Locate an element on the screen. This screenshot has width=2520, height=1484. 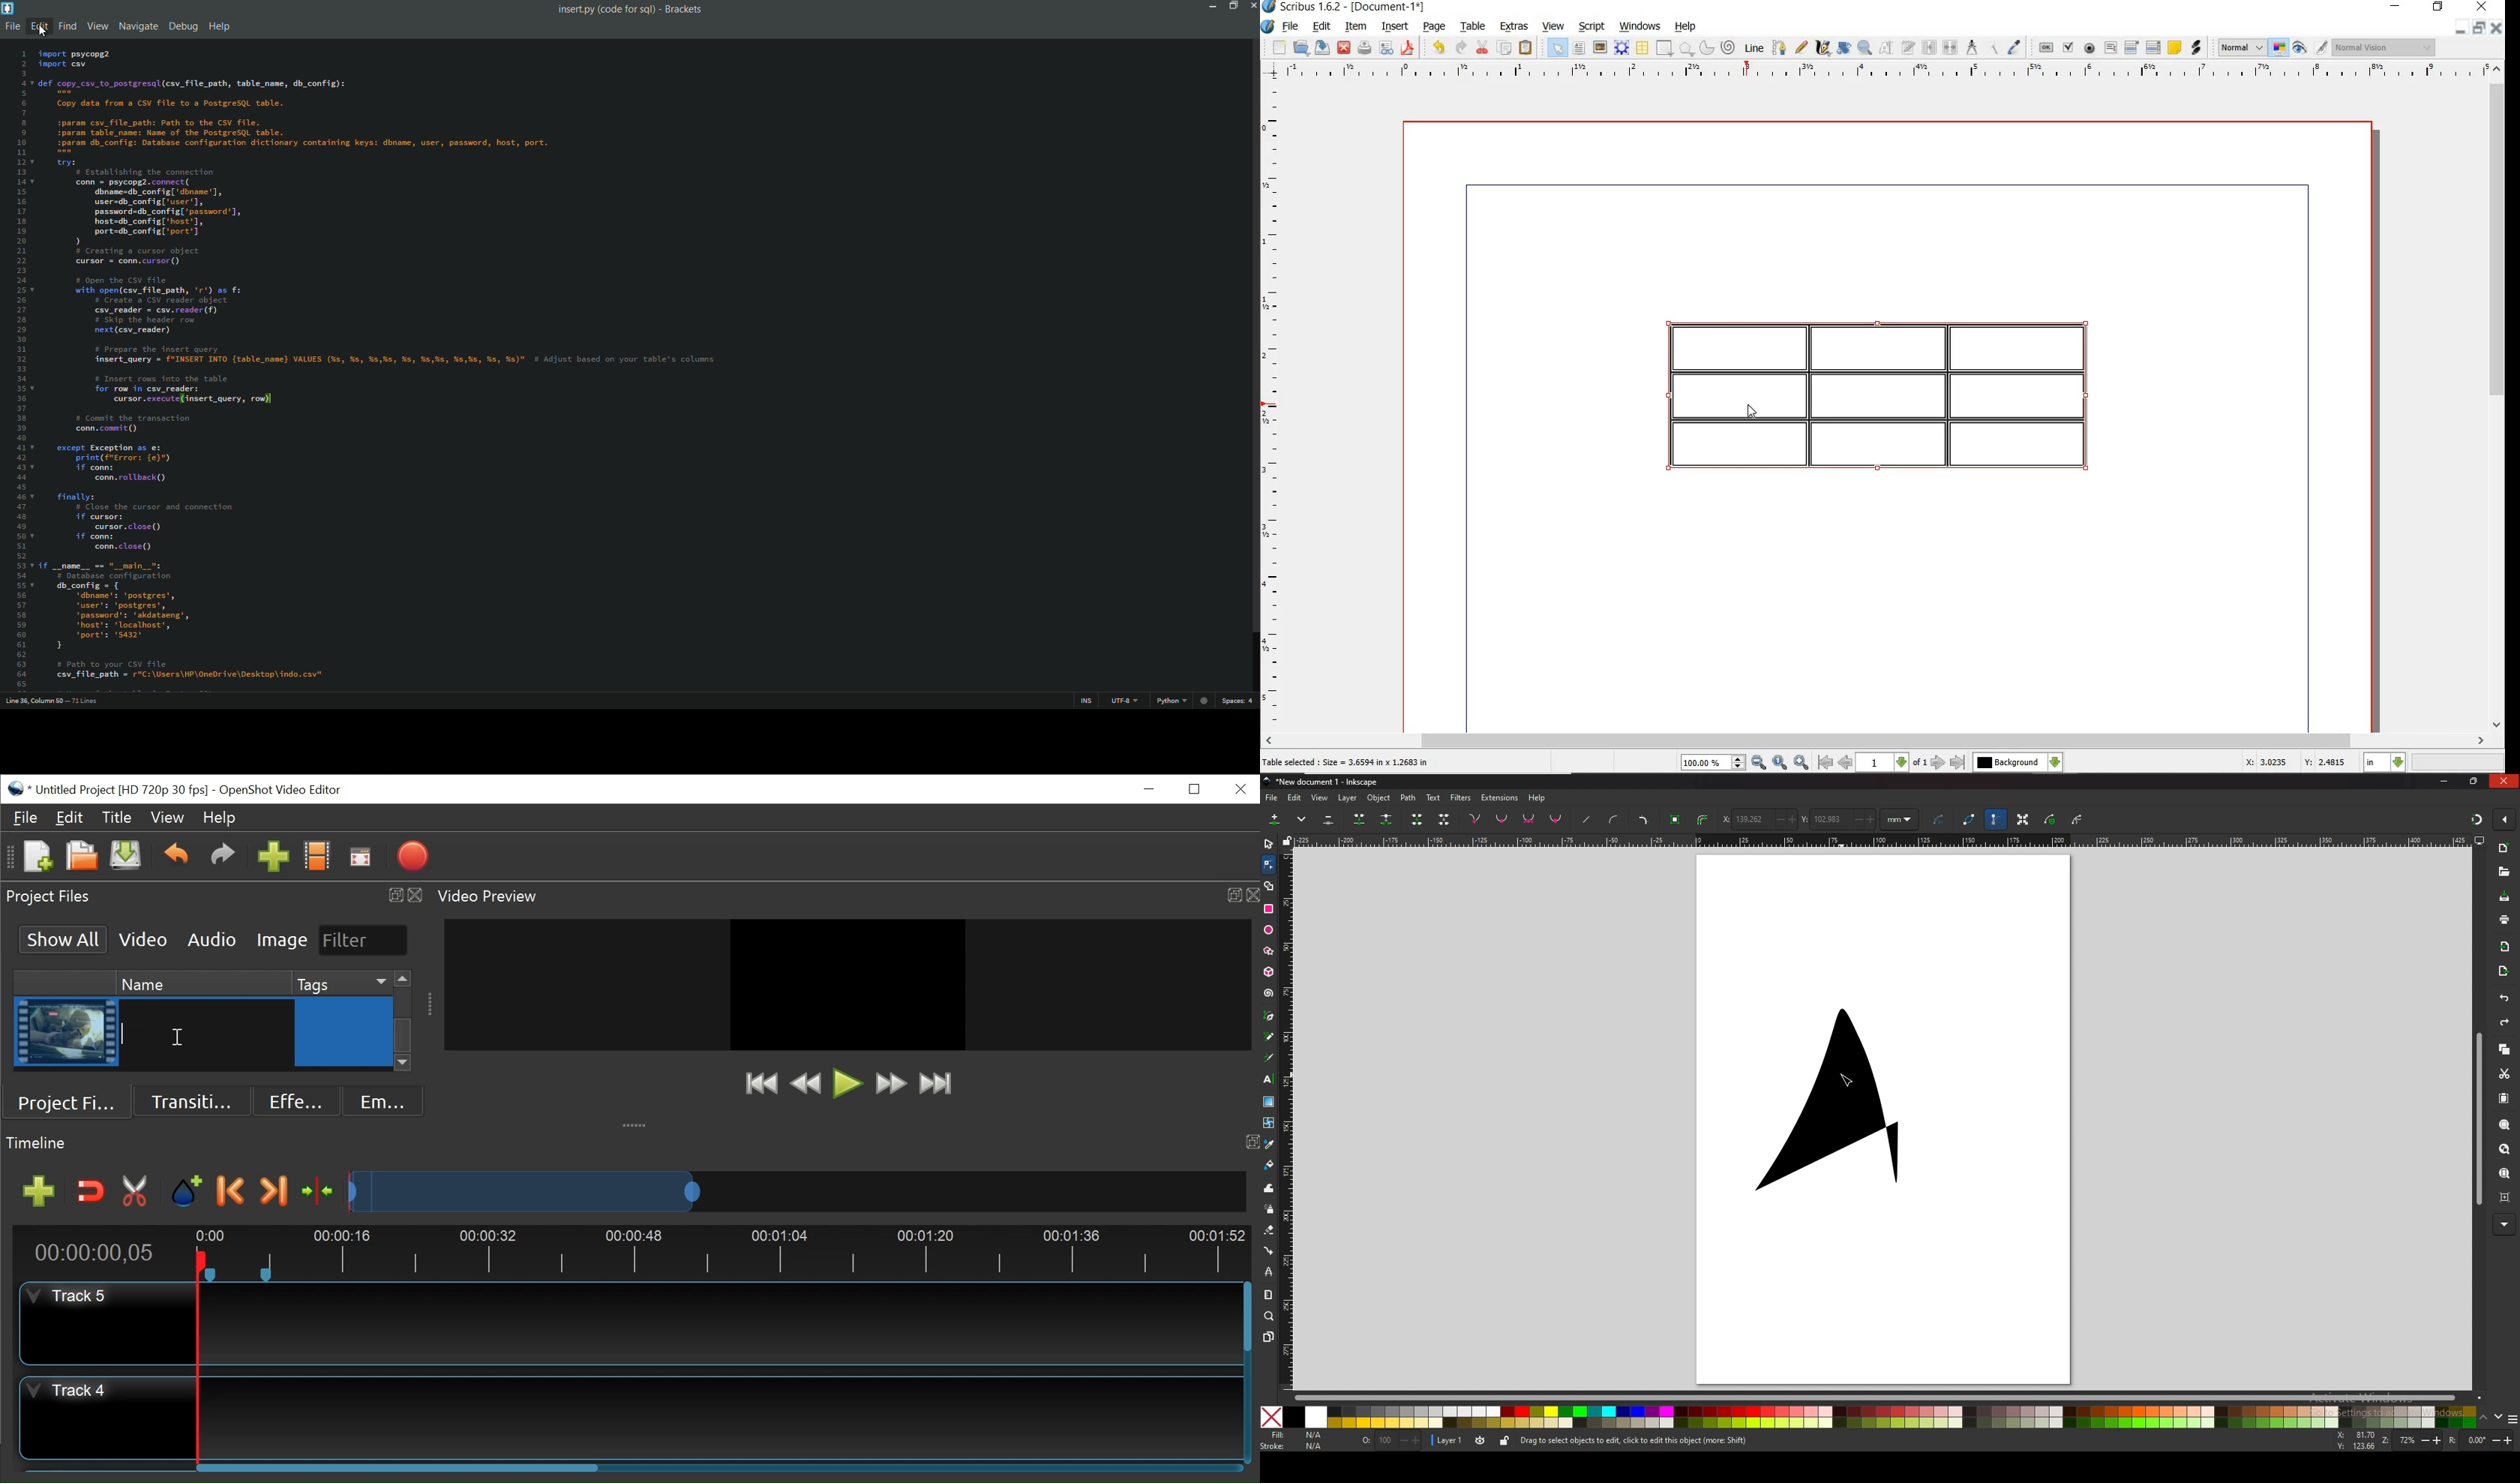
tweak is located at coordinates (1269, 1188).